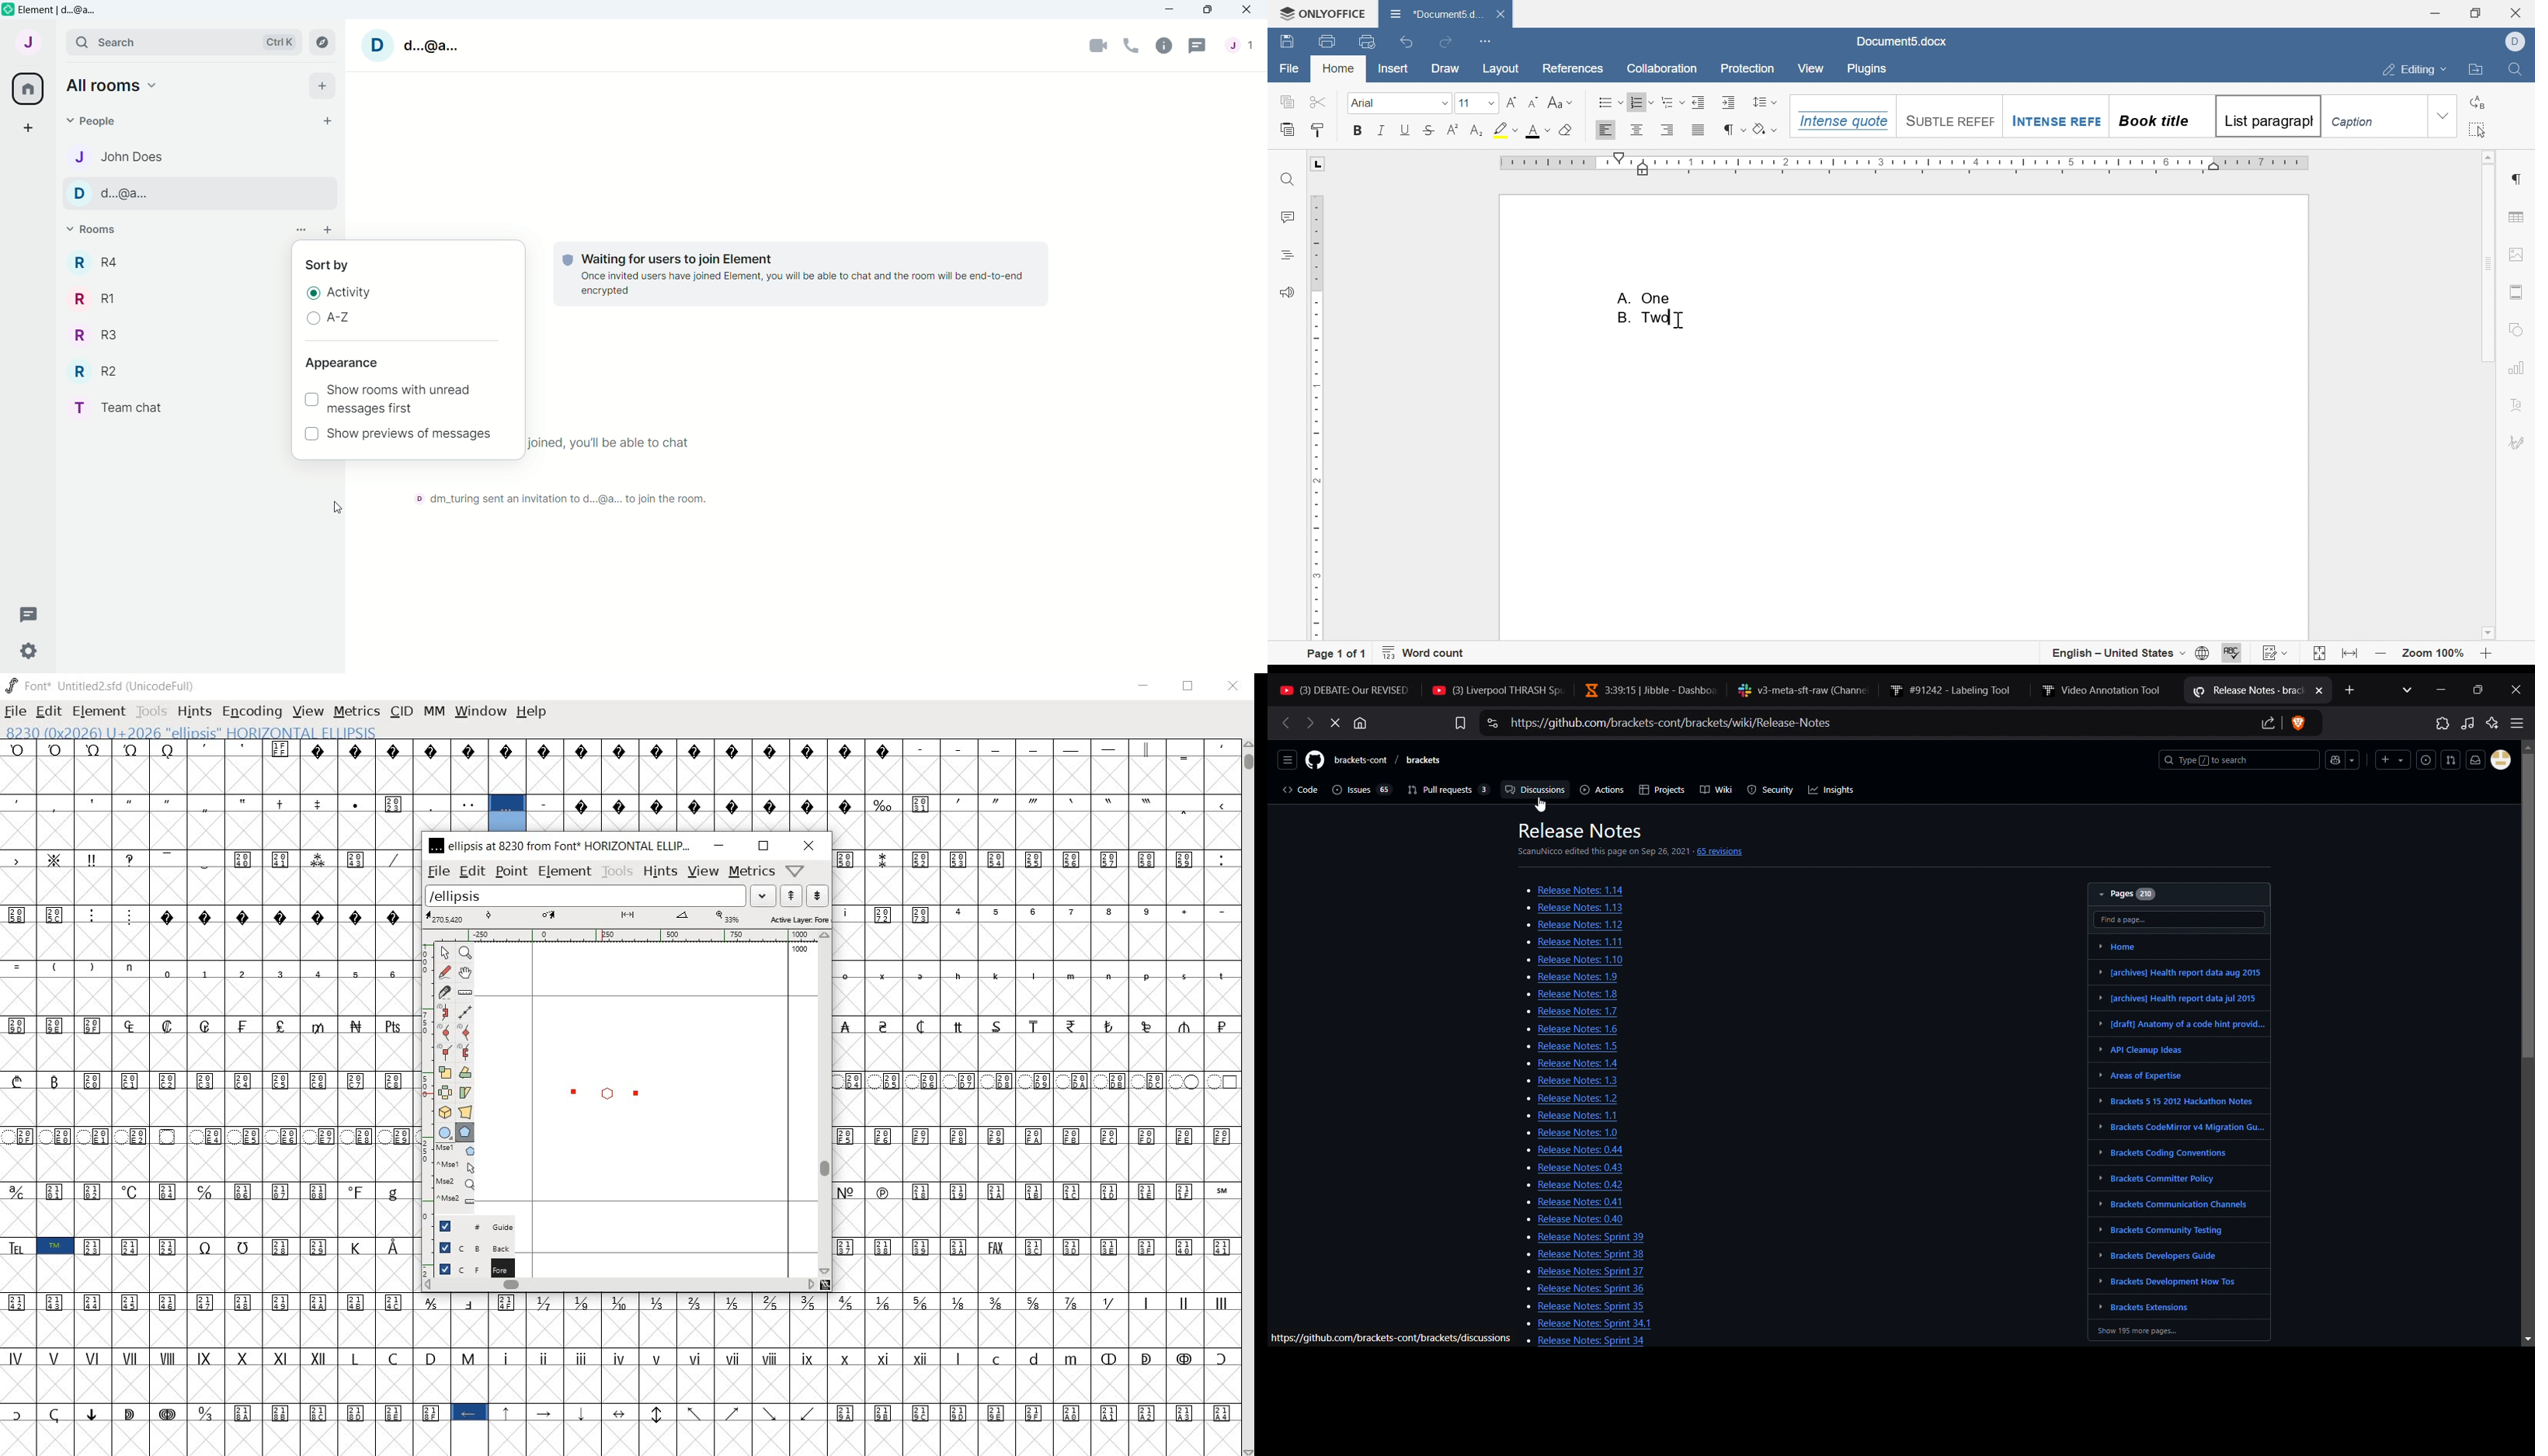  What do you see at coordinates (1287, 759) in the screenshot?
I see `options` at bounding box center [1287, 759].